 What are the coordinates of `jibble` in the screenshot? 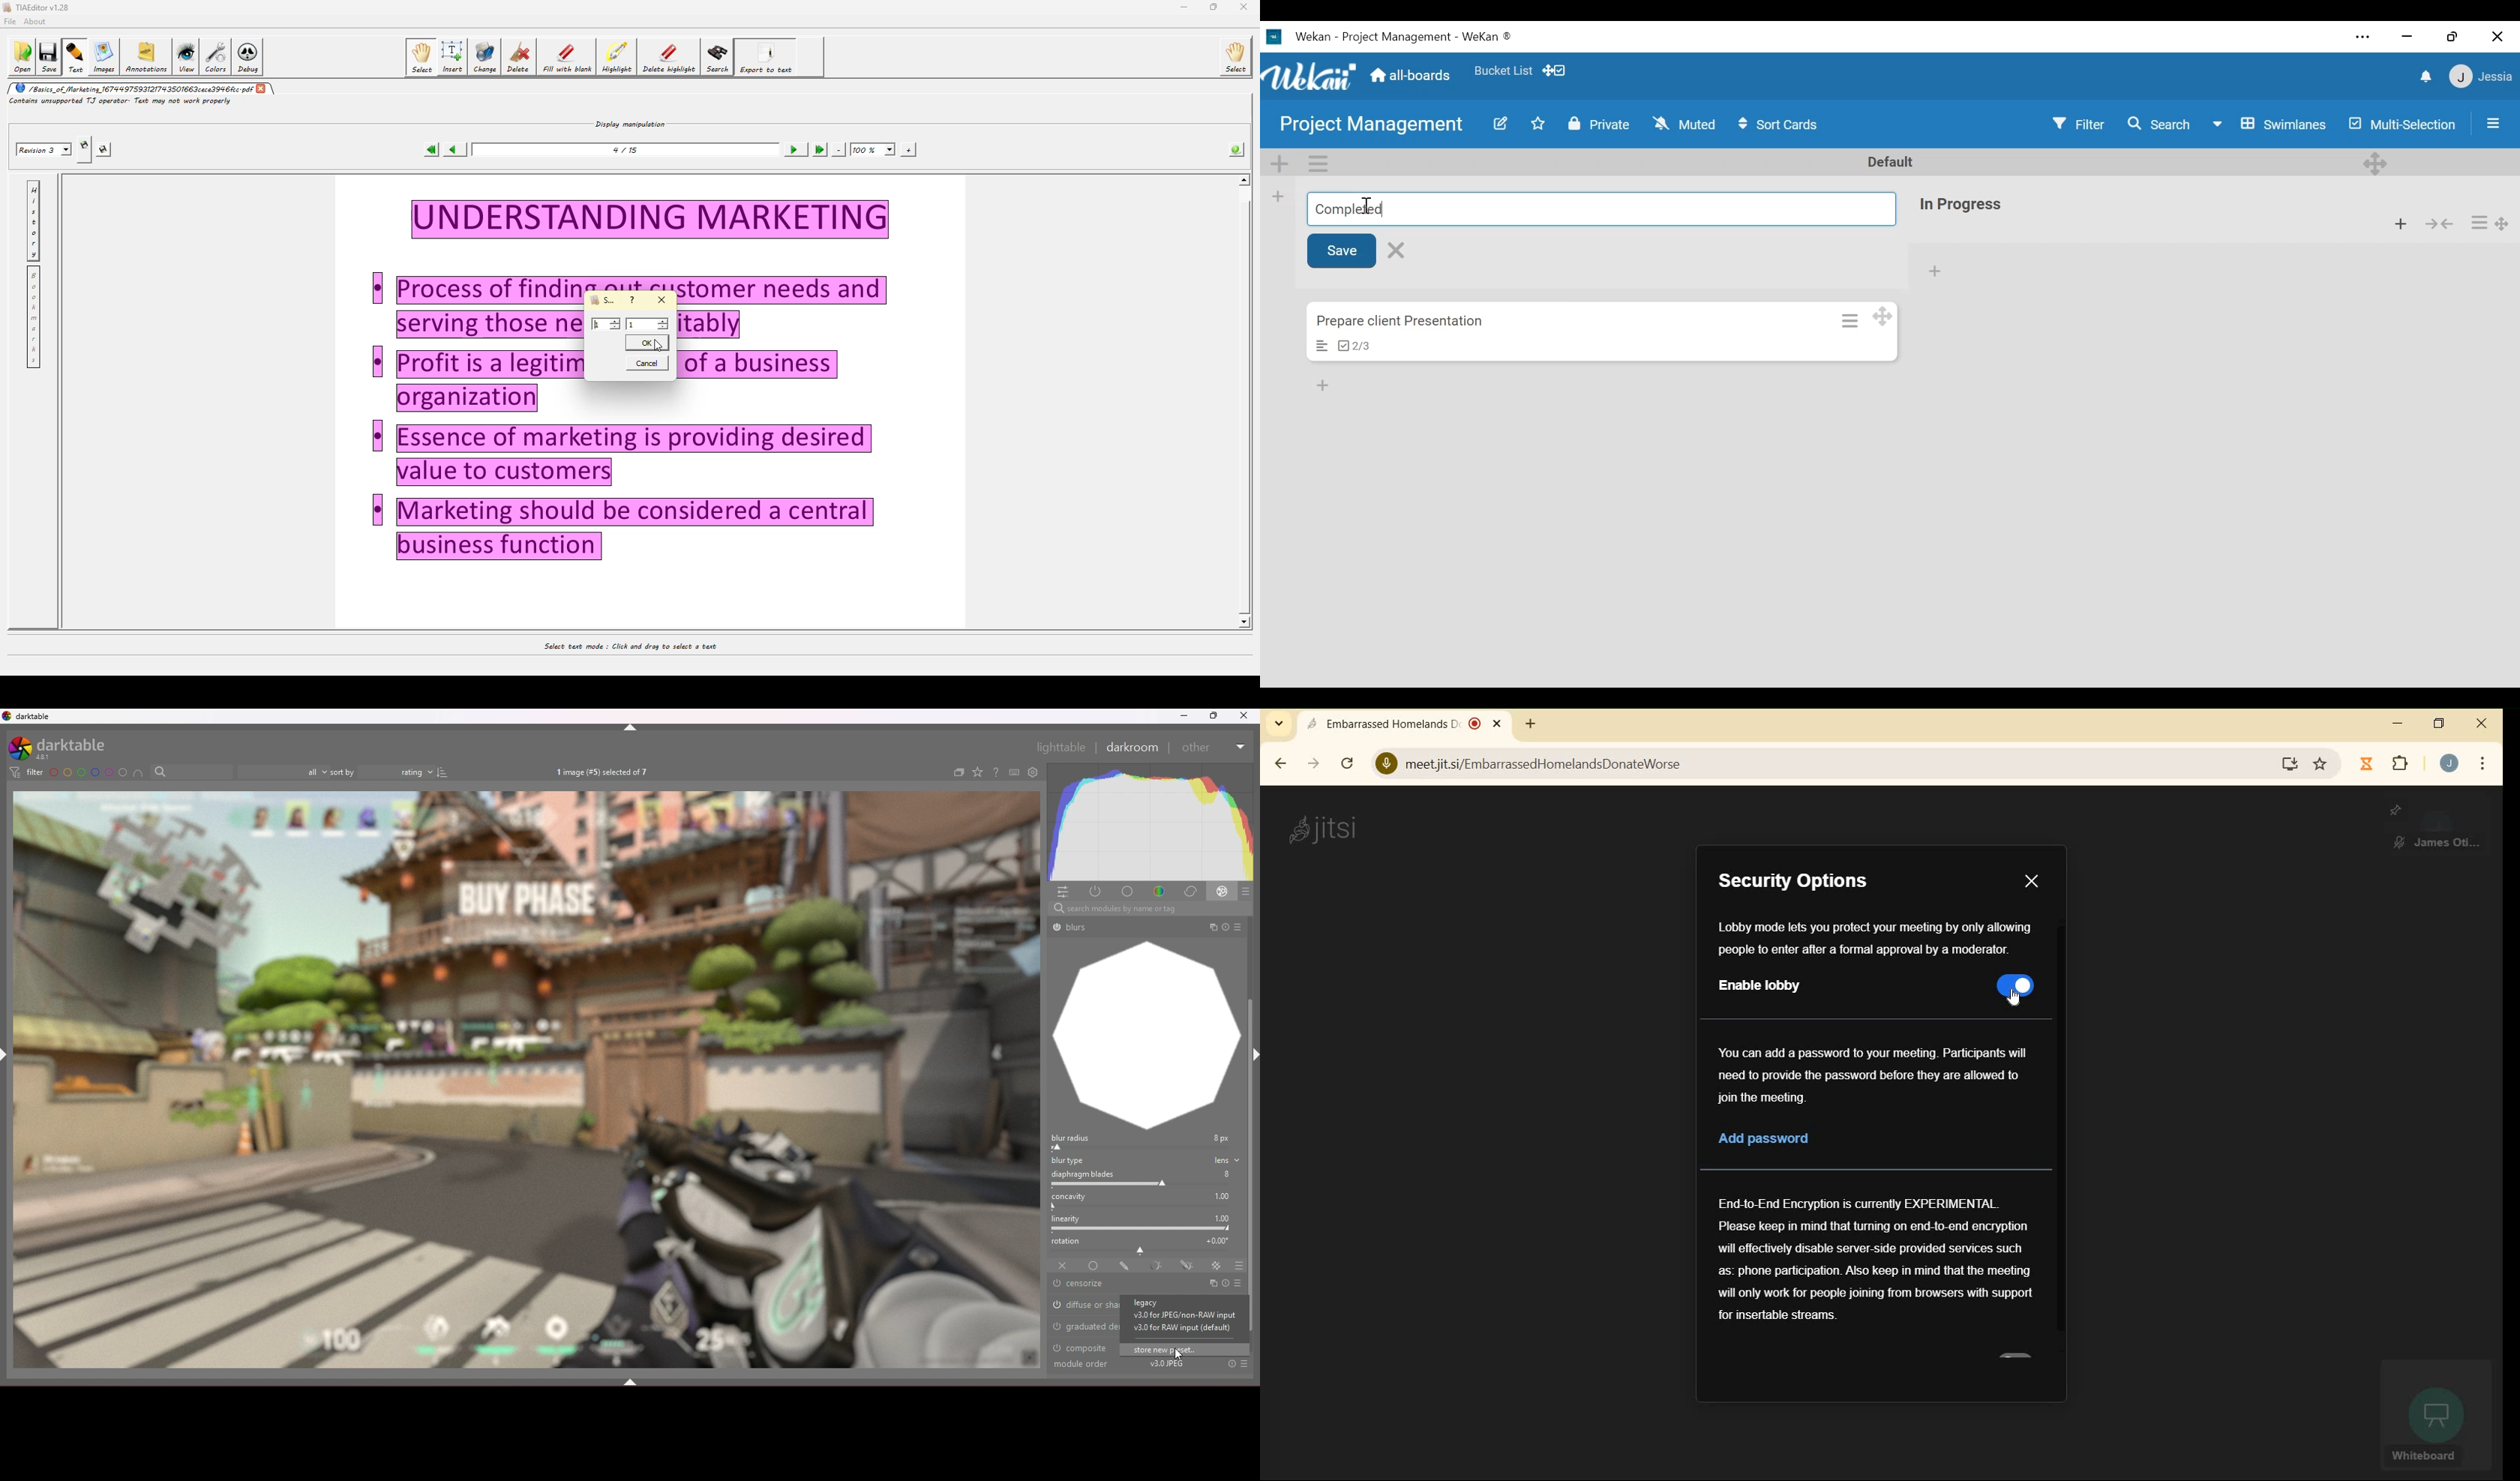 It's located at (2370, 763).